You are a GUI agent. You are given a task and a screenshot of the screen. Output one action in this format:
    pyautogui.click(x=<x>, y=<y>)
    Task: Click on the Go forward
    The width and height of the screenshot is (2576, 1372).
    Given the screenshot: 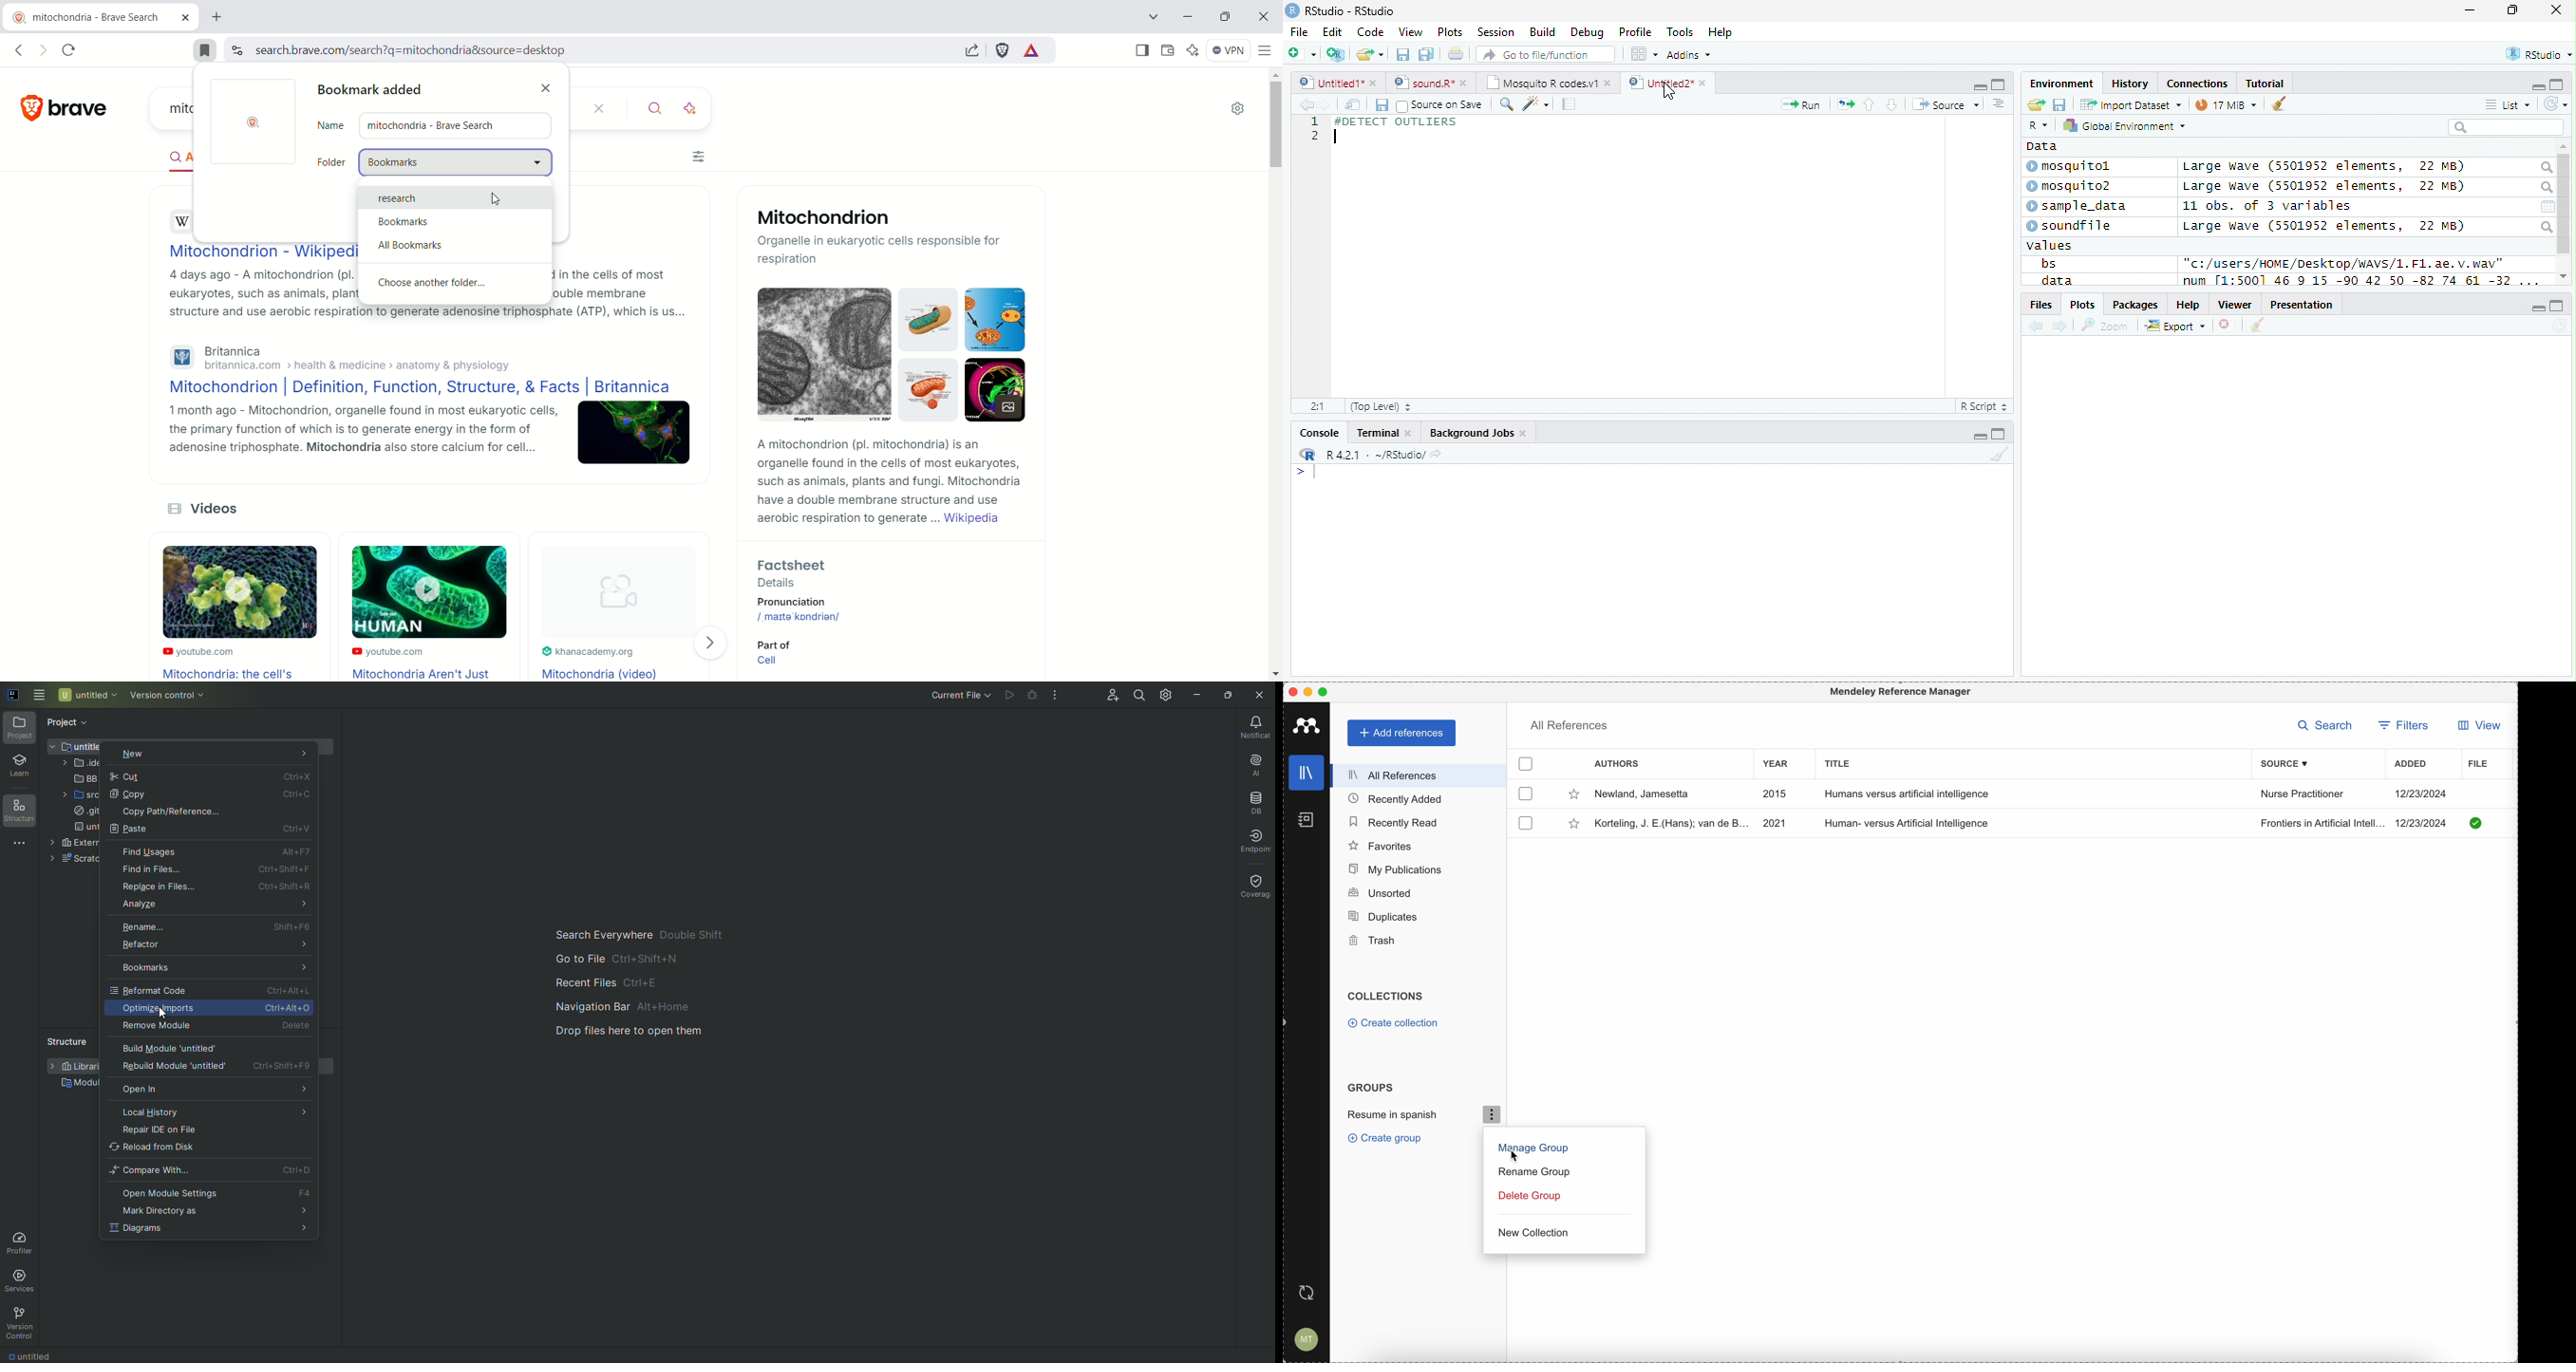 What is the action you would take?
    pyautogui.click(x=1325, y=104)
    